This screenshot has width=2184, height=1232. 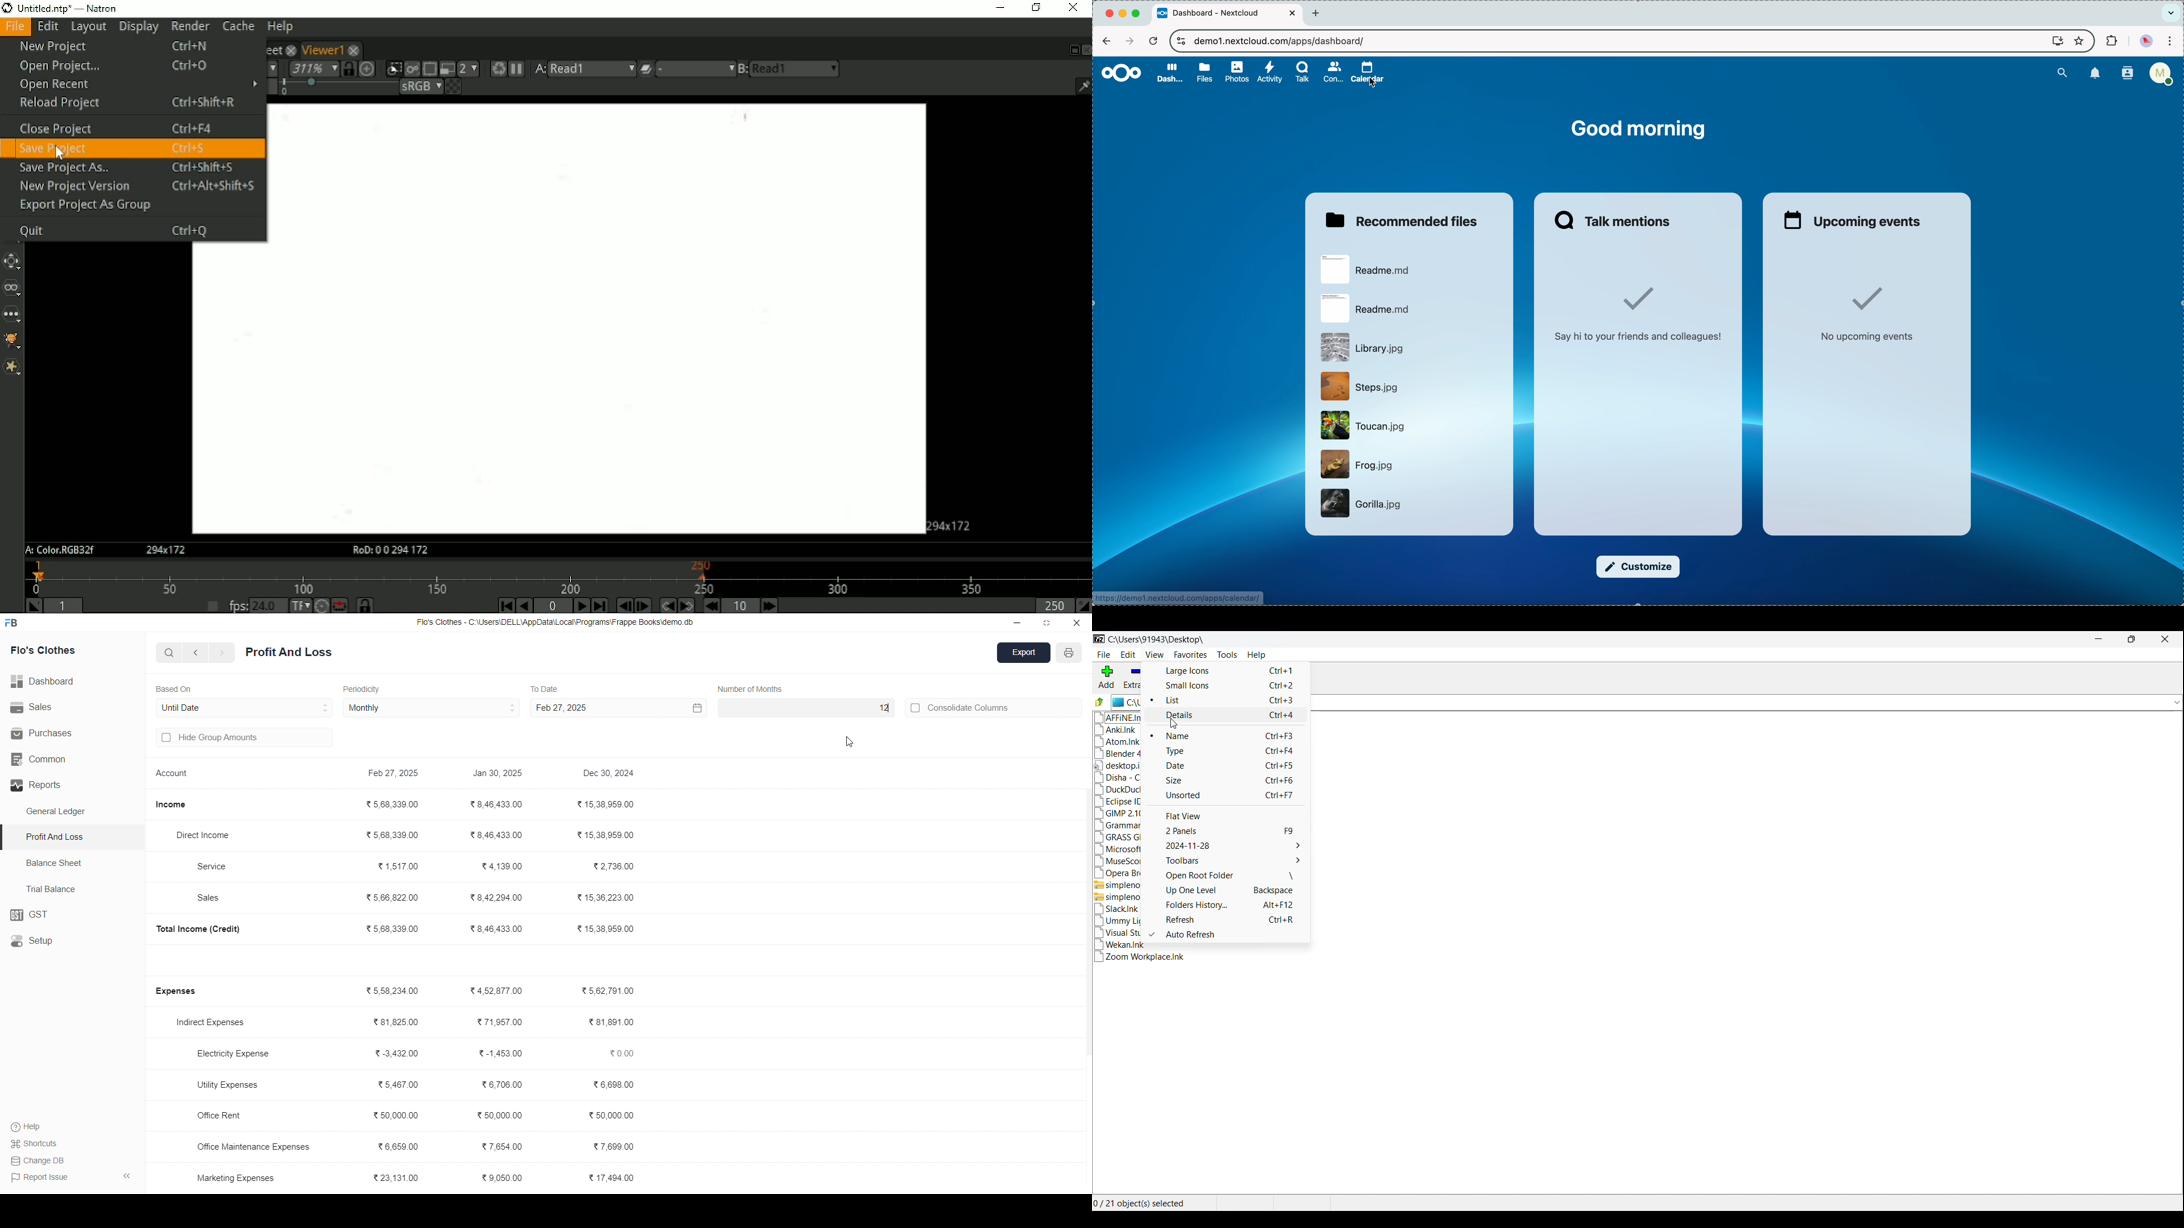 What do you see at coordinates (502, 1086) in the screenshot?
I see `₹6,706.00` at bounding box center [502, 1086].